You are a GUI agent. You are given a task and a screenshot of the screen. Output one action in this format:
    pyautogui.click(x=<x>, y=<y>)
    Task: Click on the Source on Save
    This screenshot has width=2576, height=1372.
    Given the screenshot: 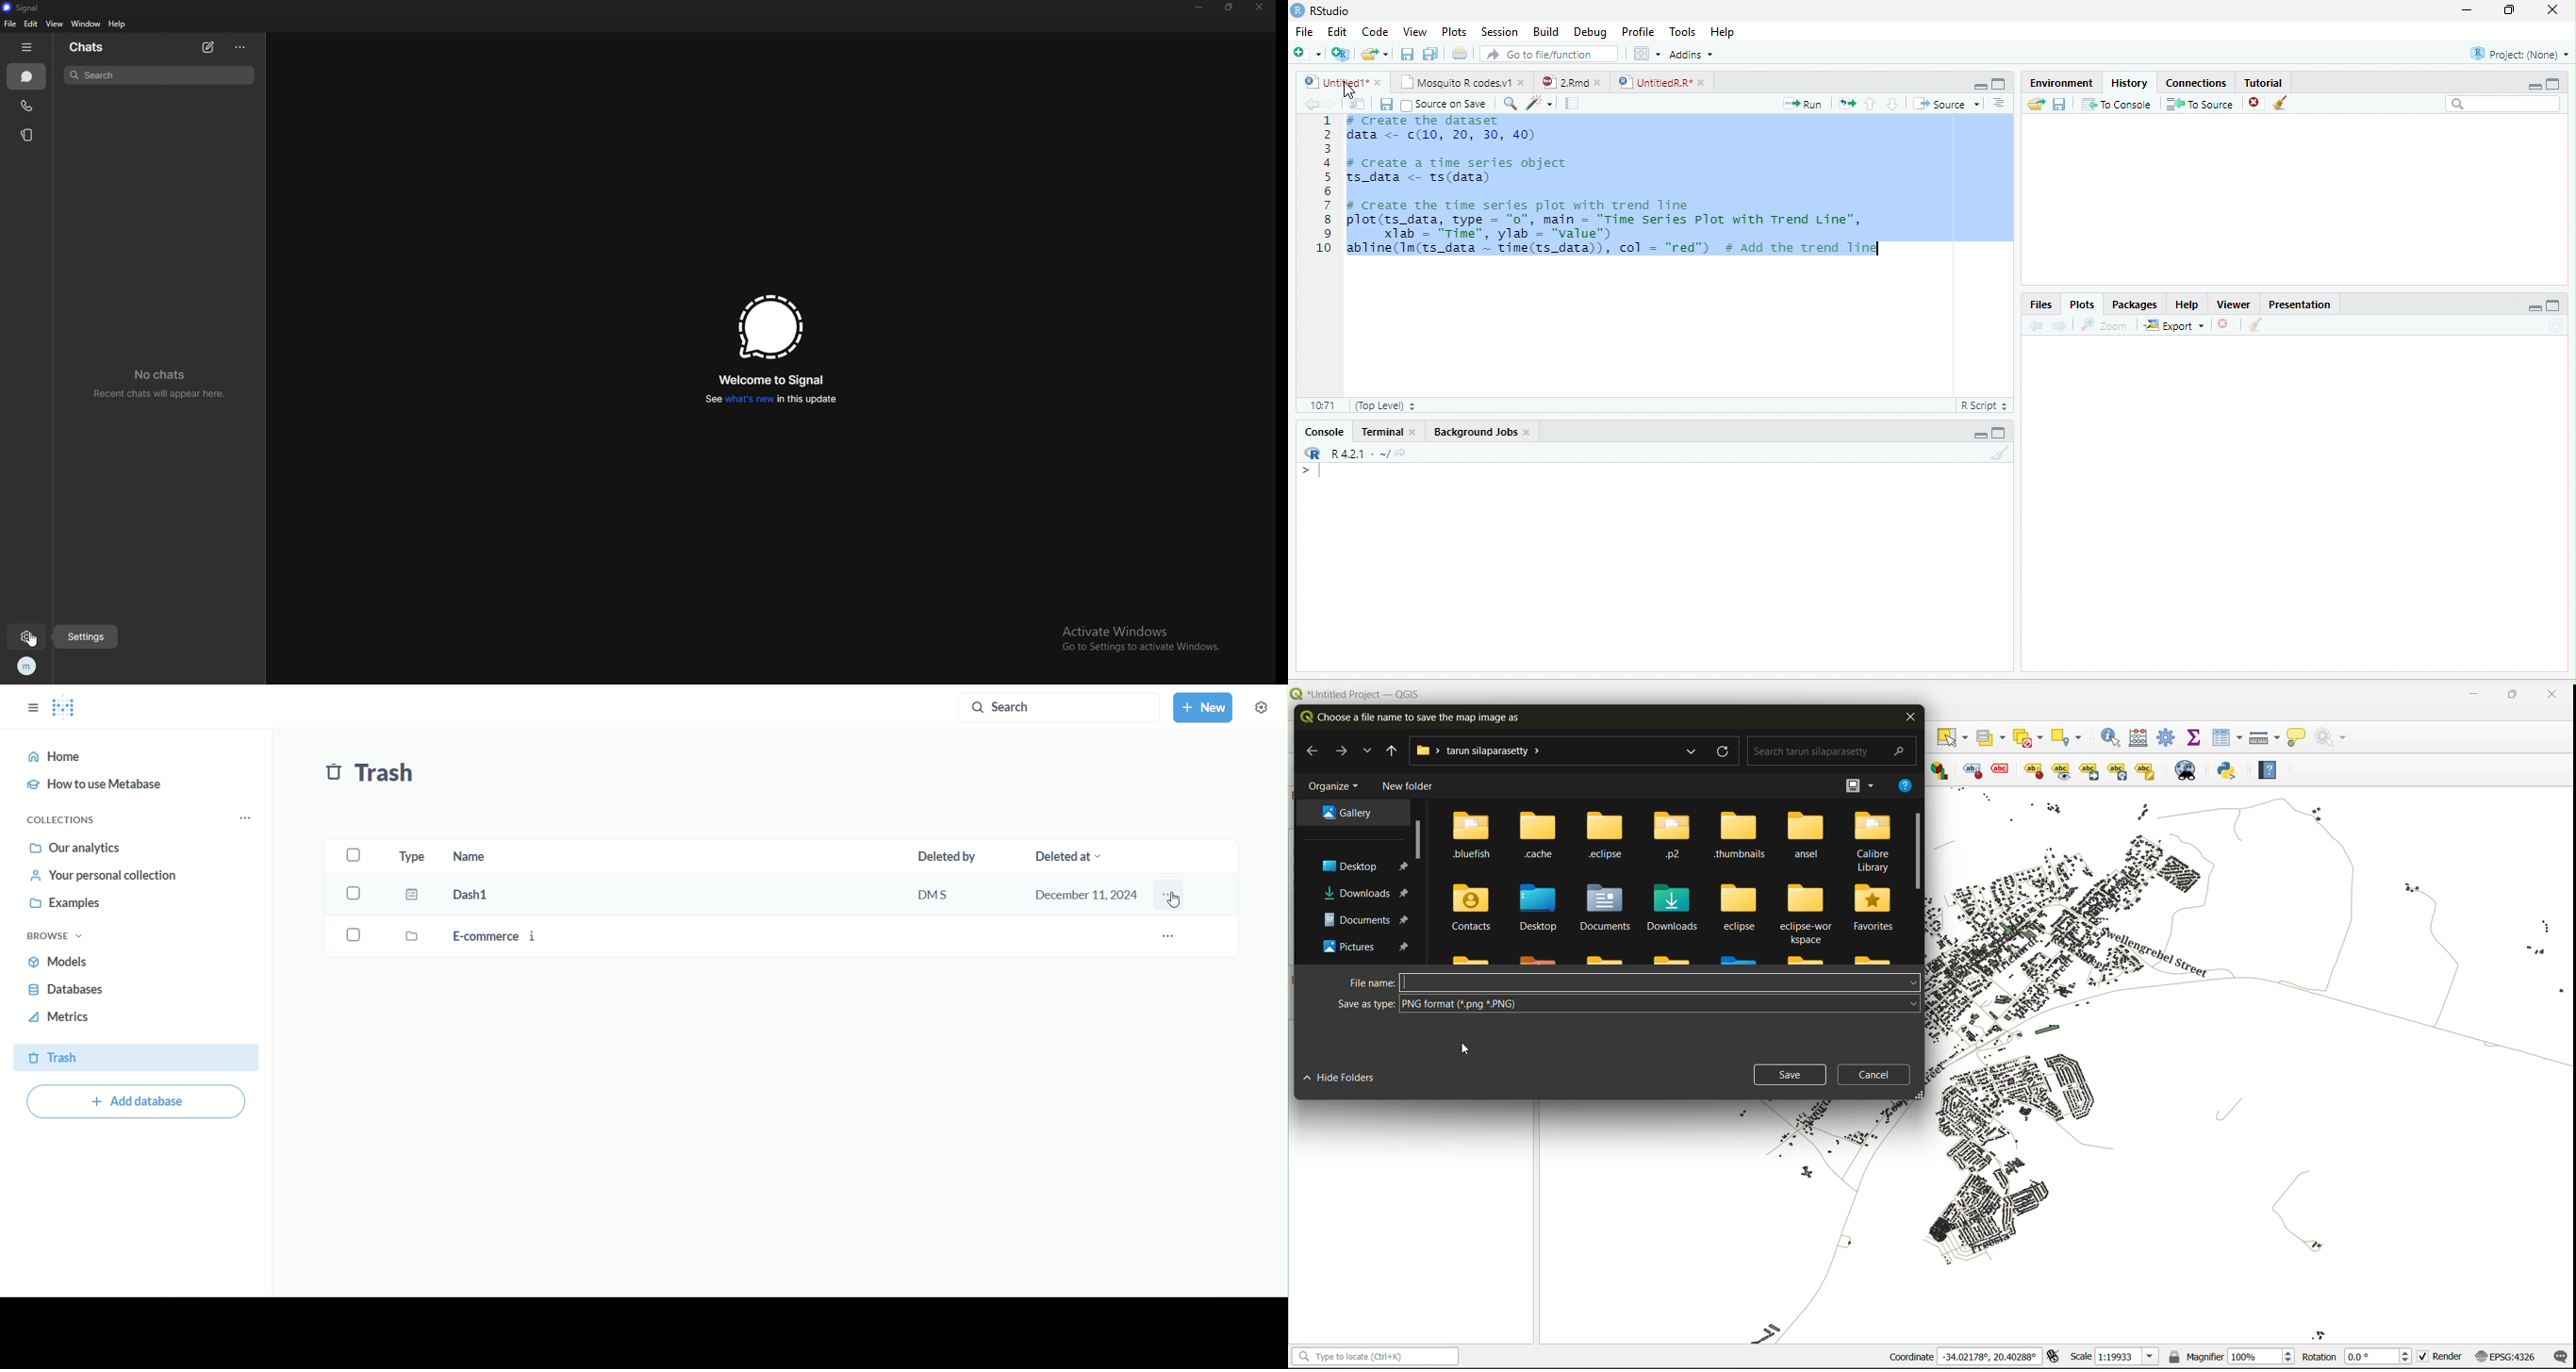 What is the action you would take?
    pyautogui.click(x=1444, y=104)
    